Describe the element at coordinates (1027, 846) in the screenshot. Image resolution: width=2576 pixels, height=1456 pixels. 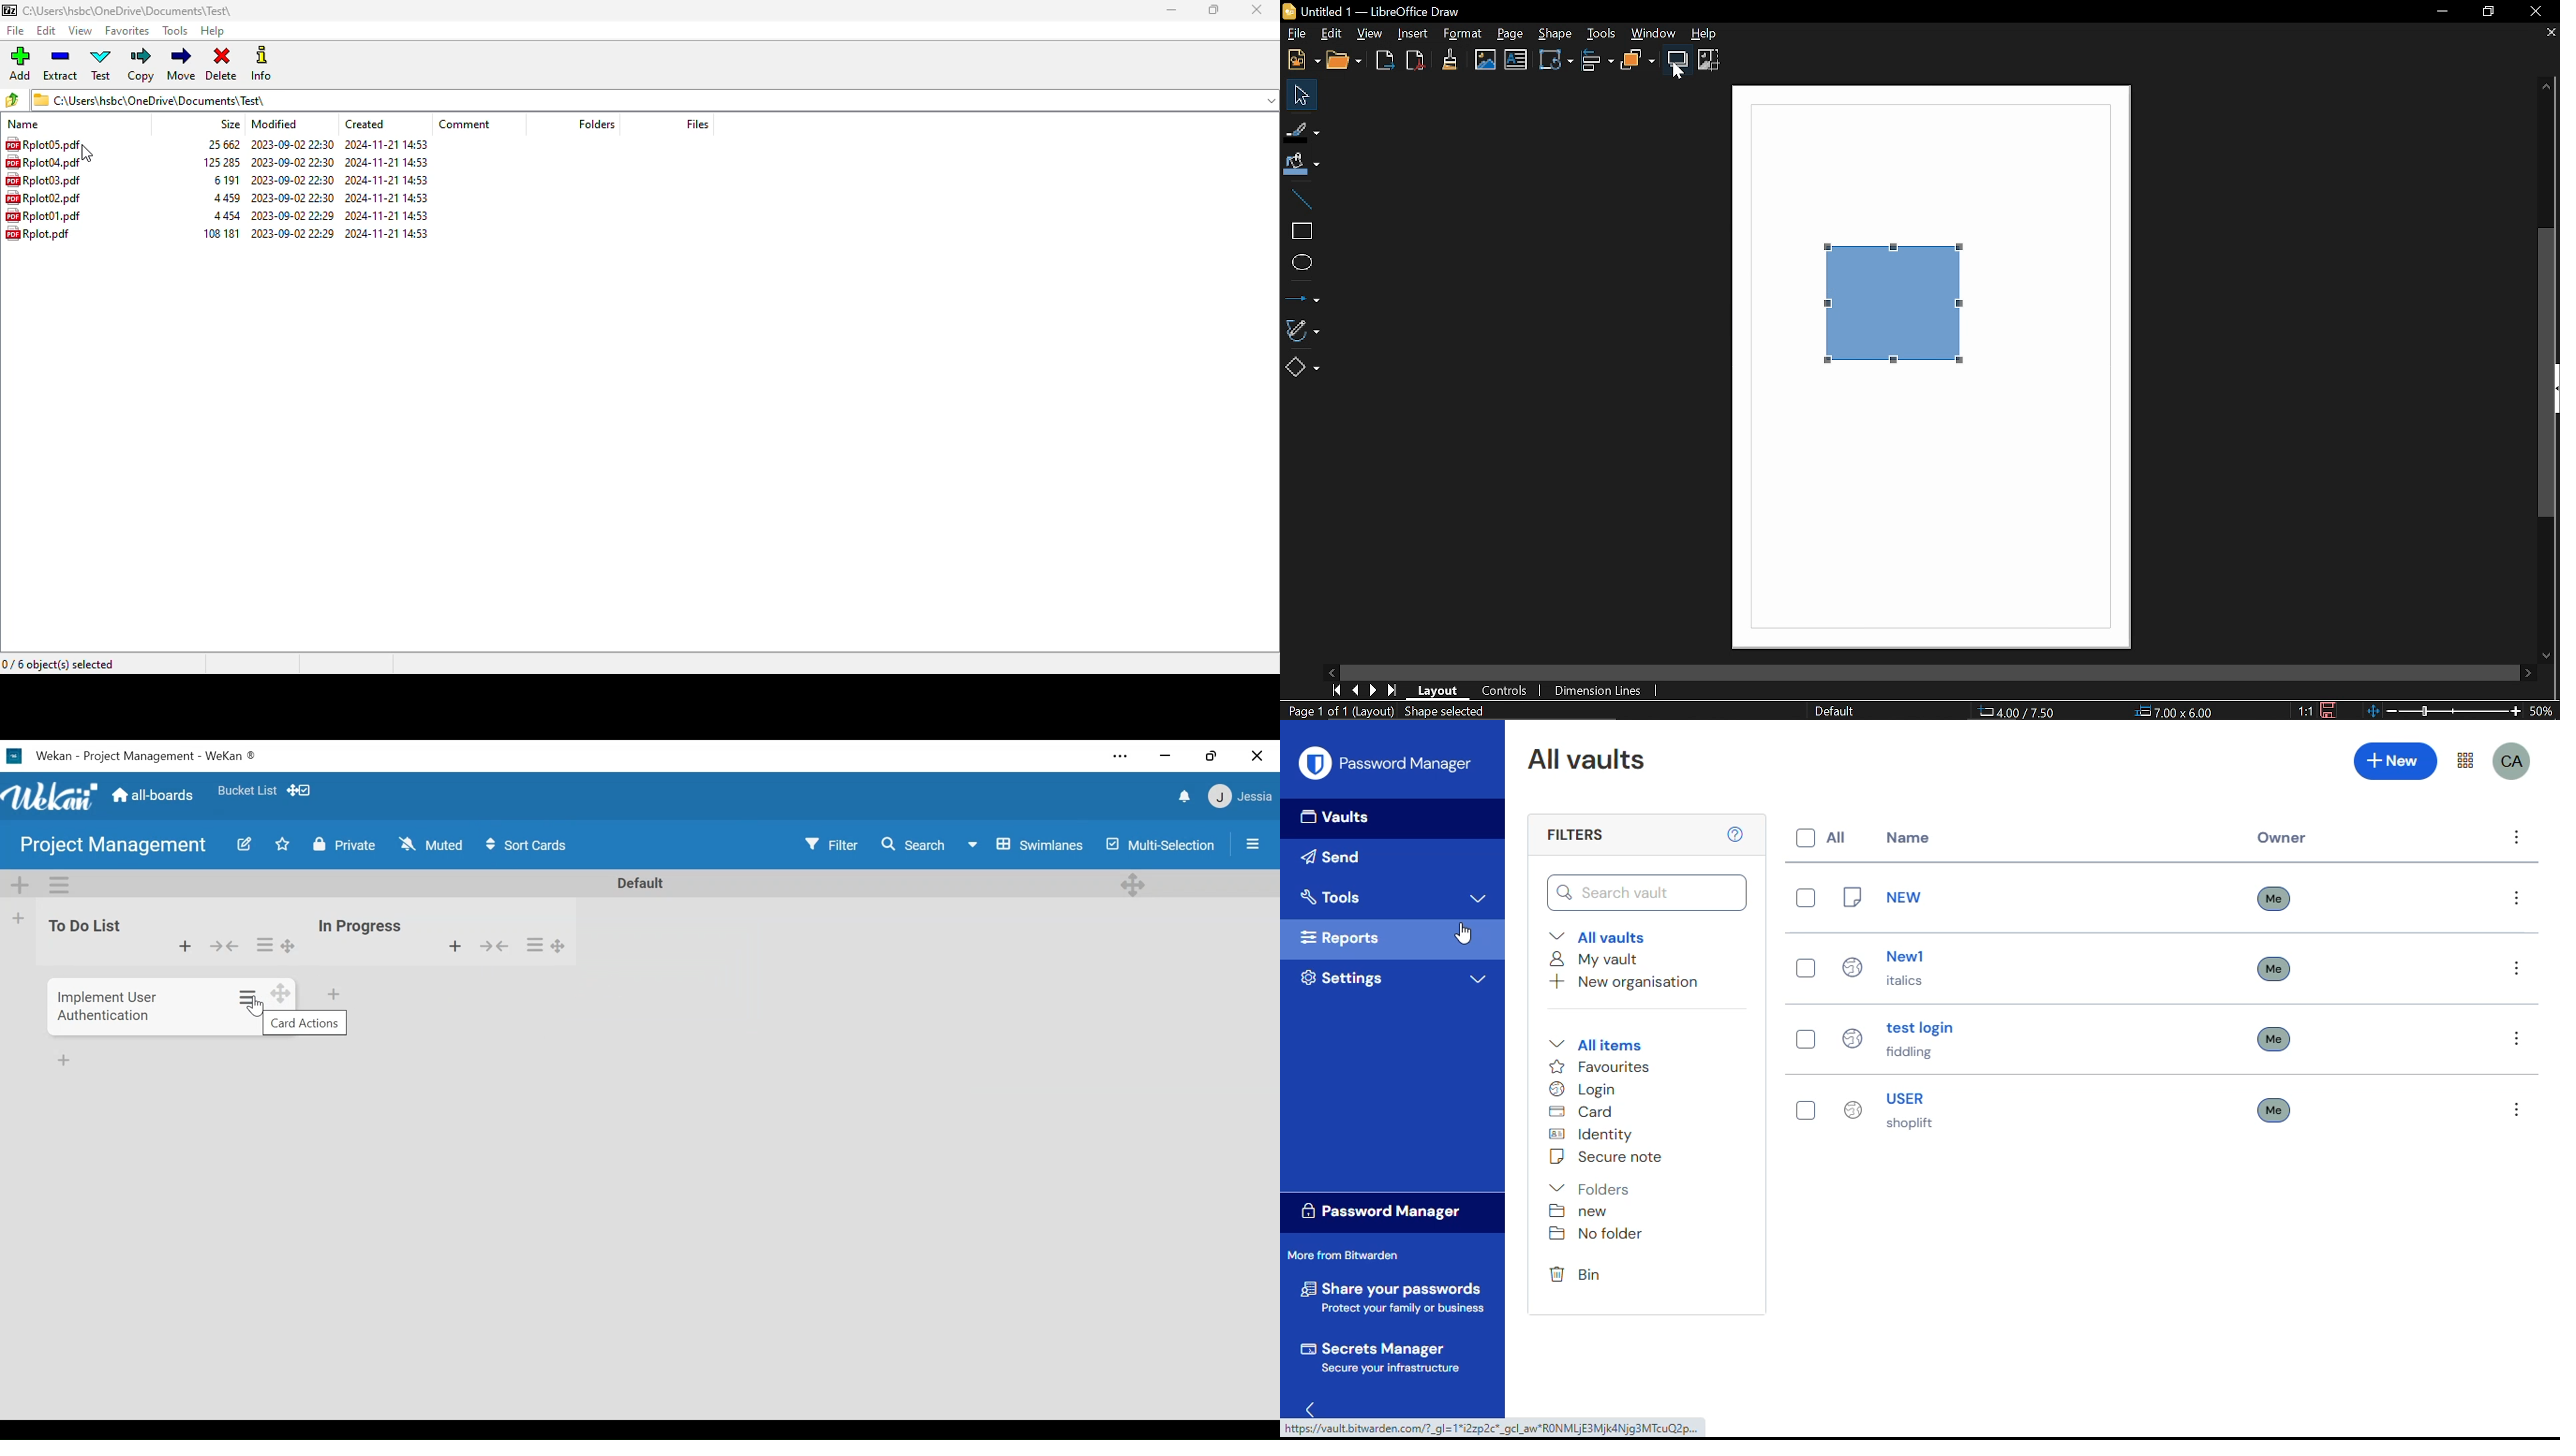
I see `Board View` at that location.